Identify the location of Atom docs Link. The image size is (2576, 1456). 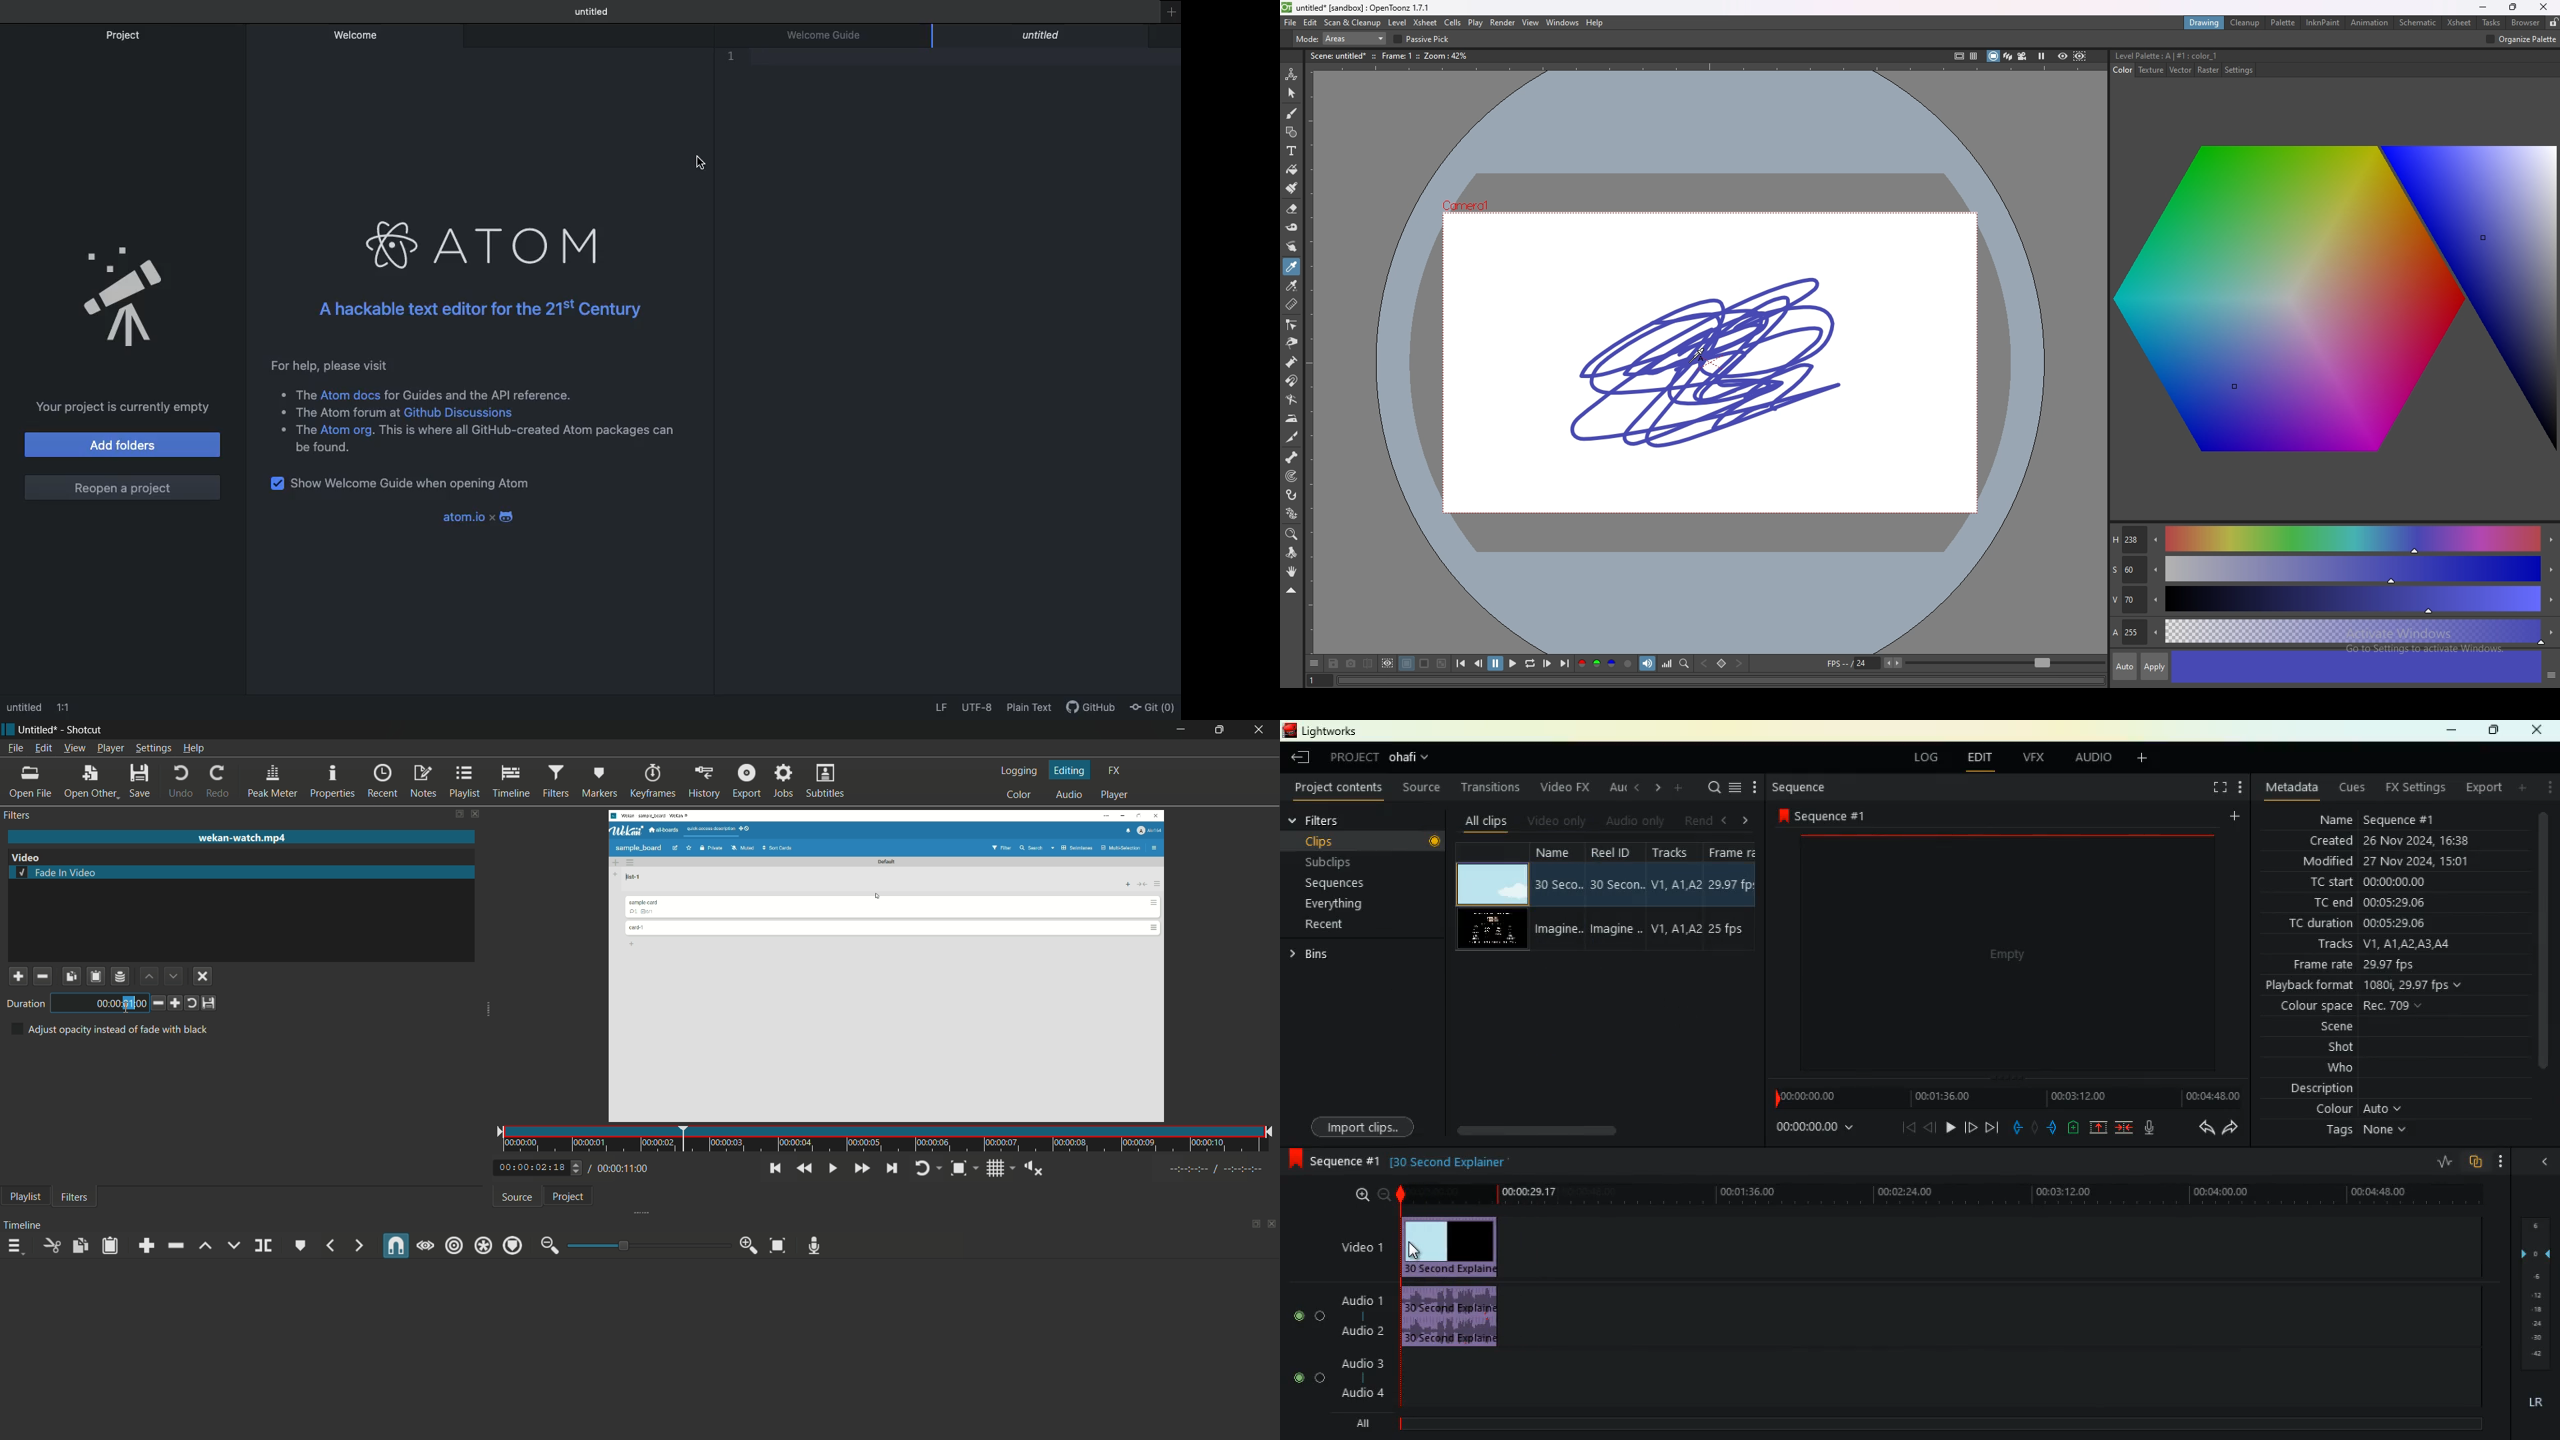
(351, 393).